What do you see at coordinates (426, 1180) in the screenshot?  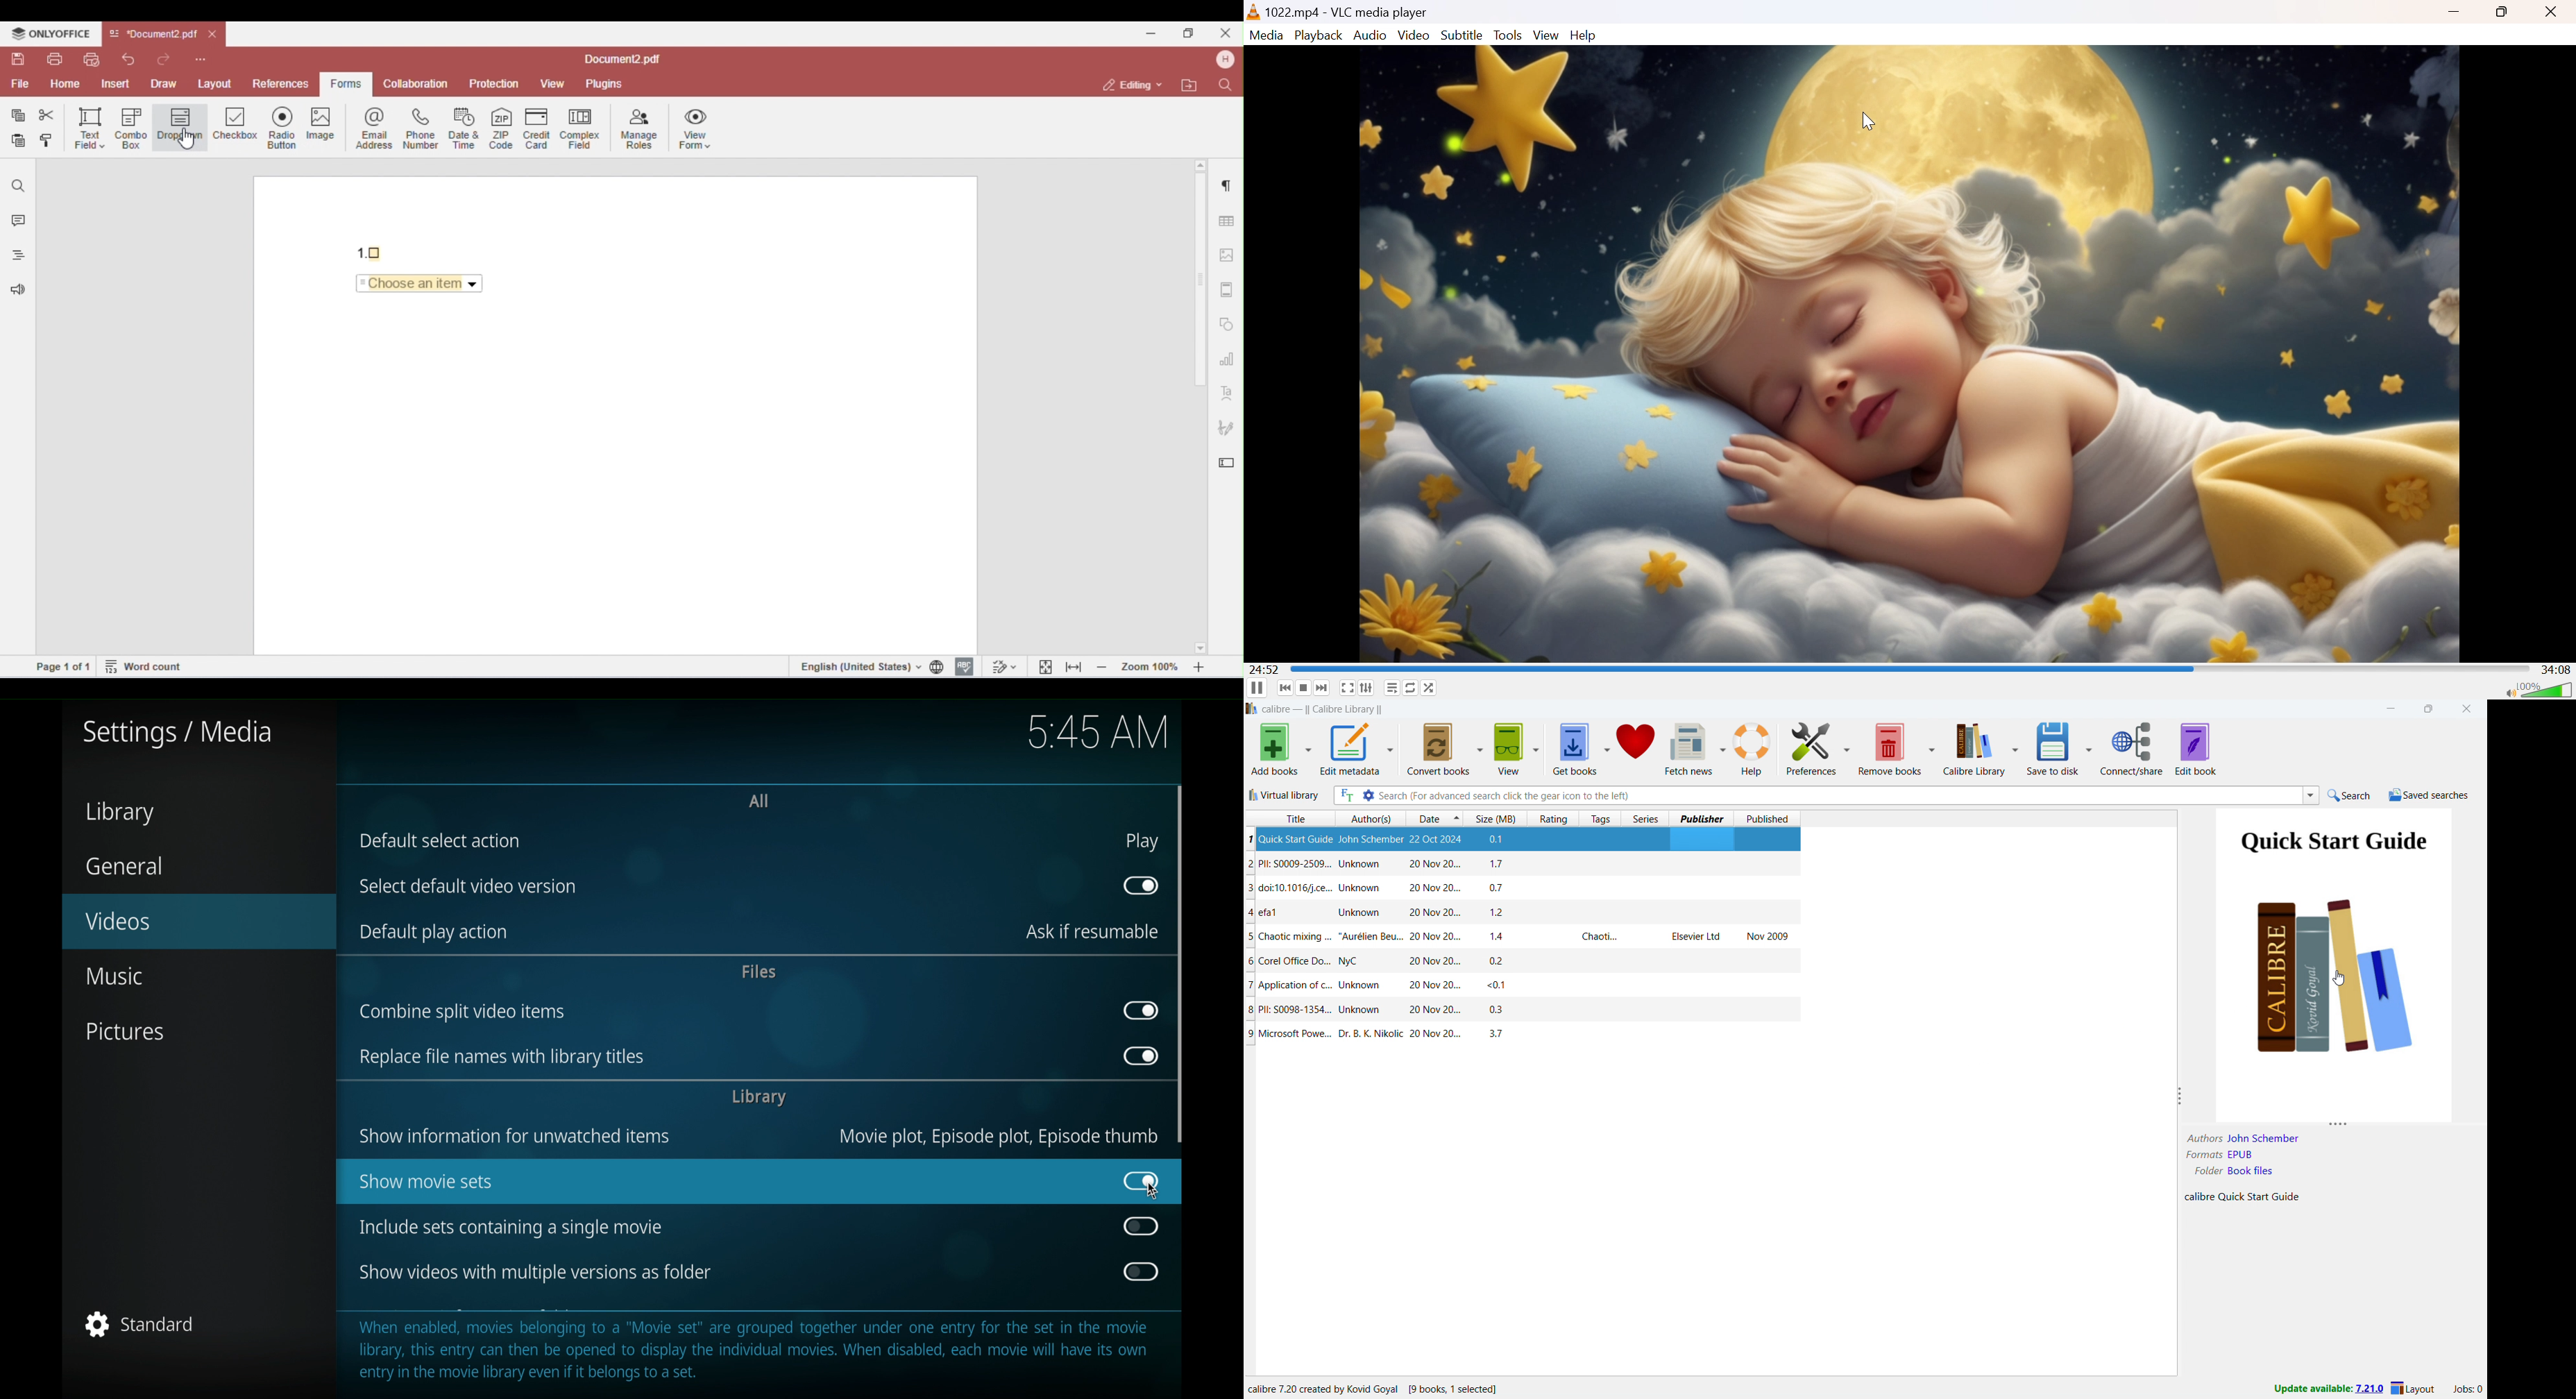 I see `show movie sets` at bounding box center [426, 1180].